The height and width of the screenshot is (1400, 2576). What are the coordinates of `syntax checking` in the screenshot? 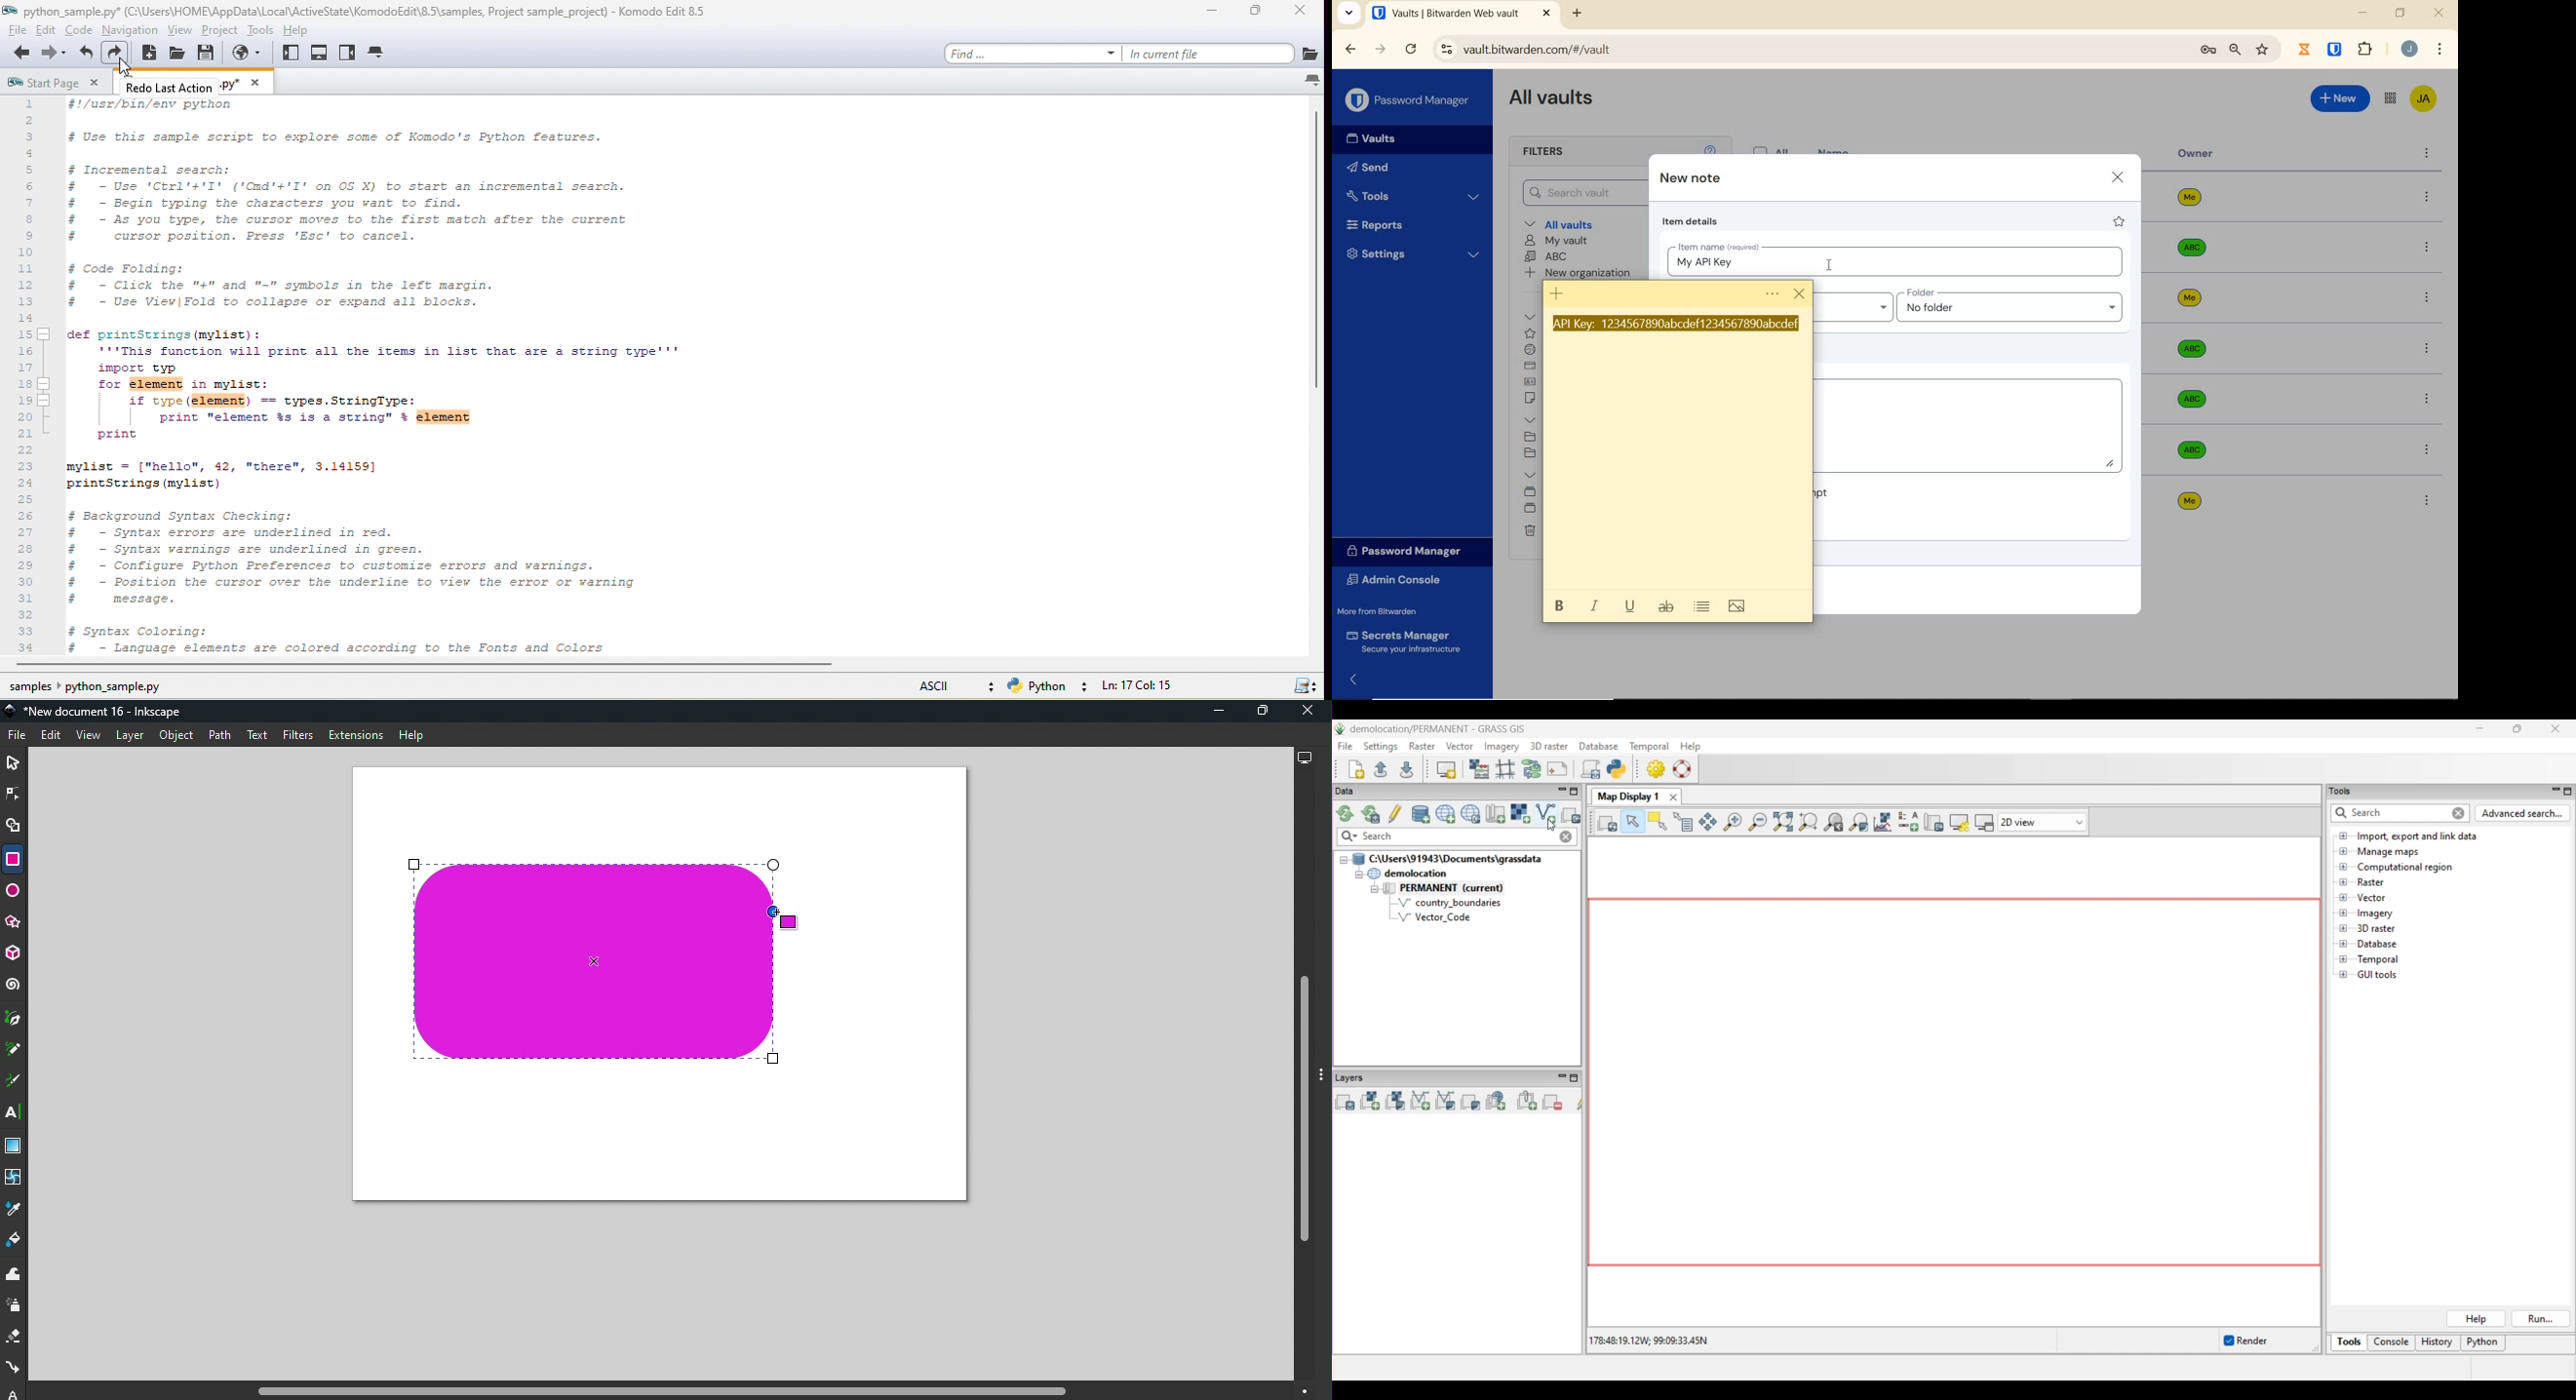 It's located at (1299, 684).